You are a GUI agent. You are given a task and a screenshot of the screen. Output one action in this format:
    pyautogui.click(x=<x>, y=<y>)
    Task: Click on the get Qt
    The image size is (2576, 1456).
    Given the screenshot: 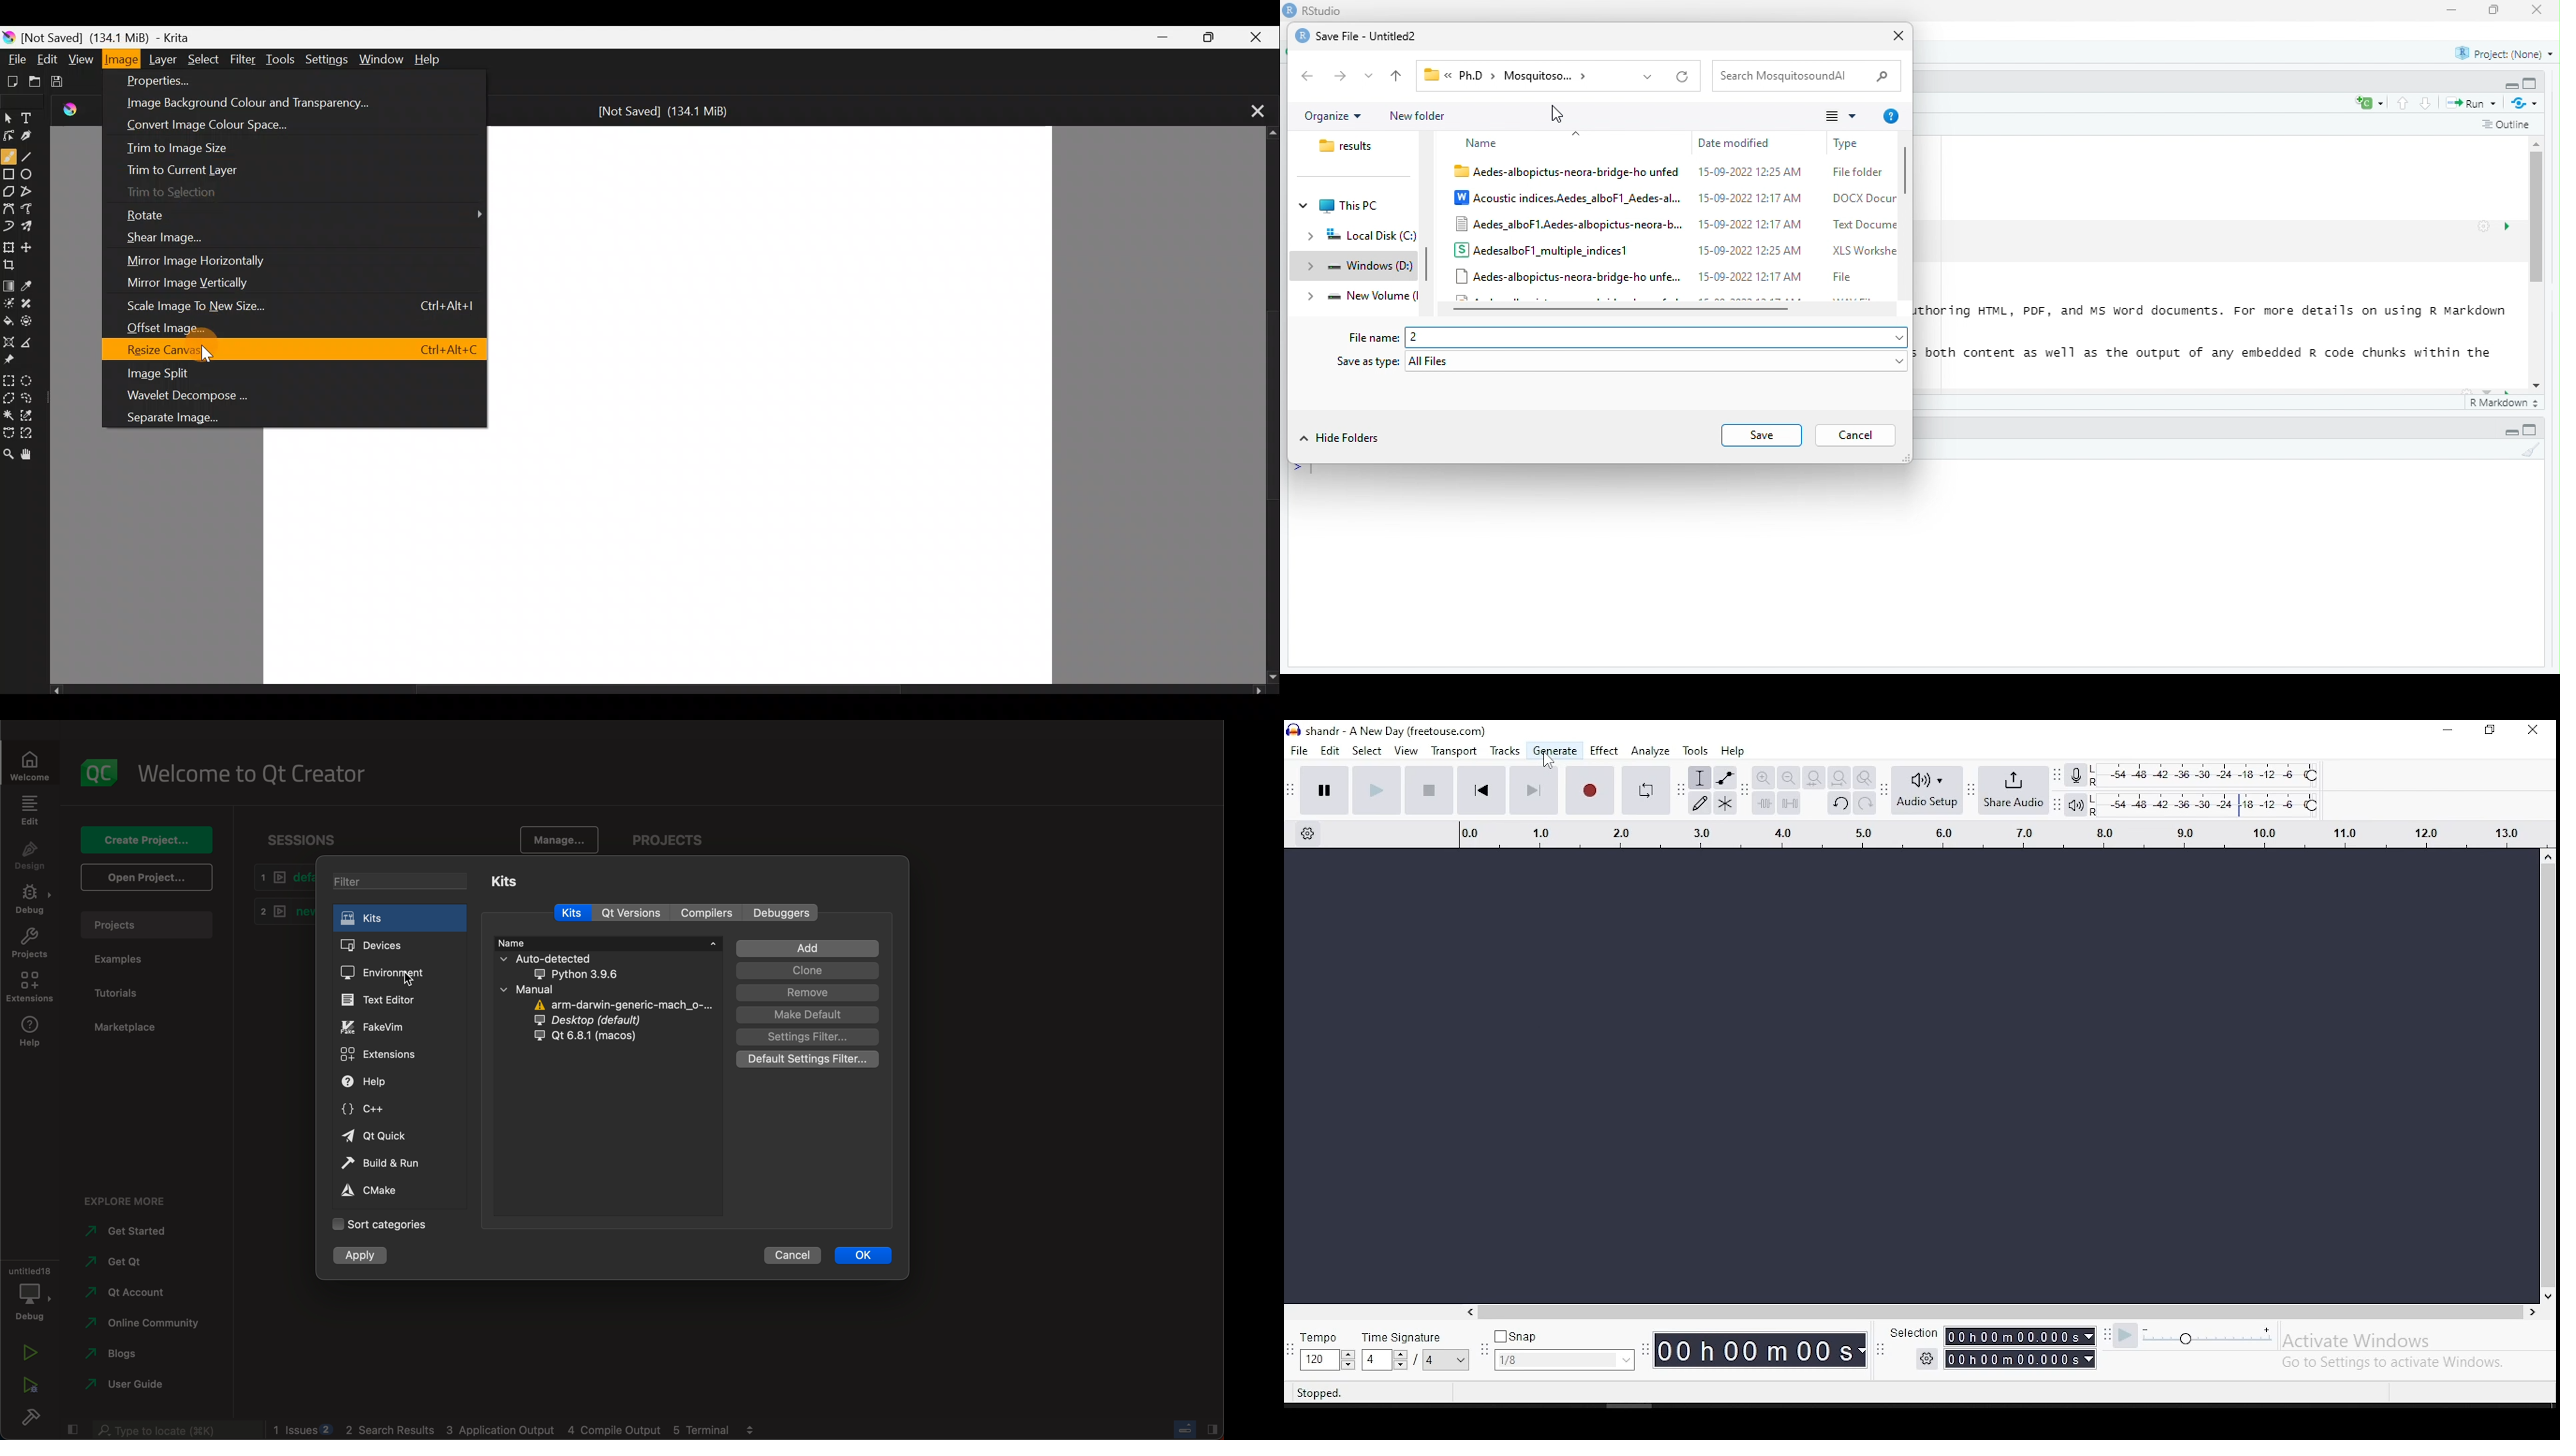 What is the action you would take?
    pyautogui.click(x=139, y=1263)
    